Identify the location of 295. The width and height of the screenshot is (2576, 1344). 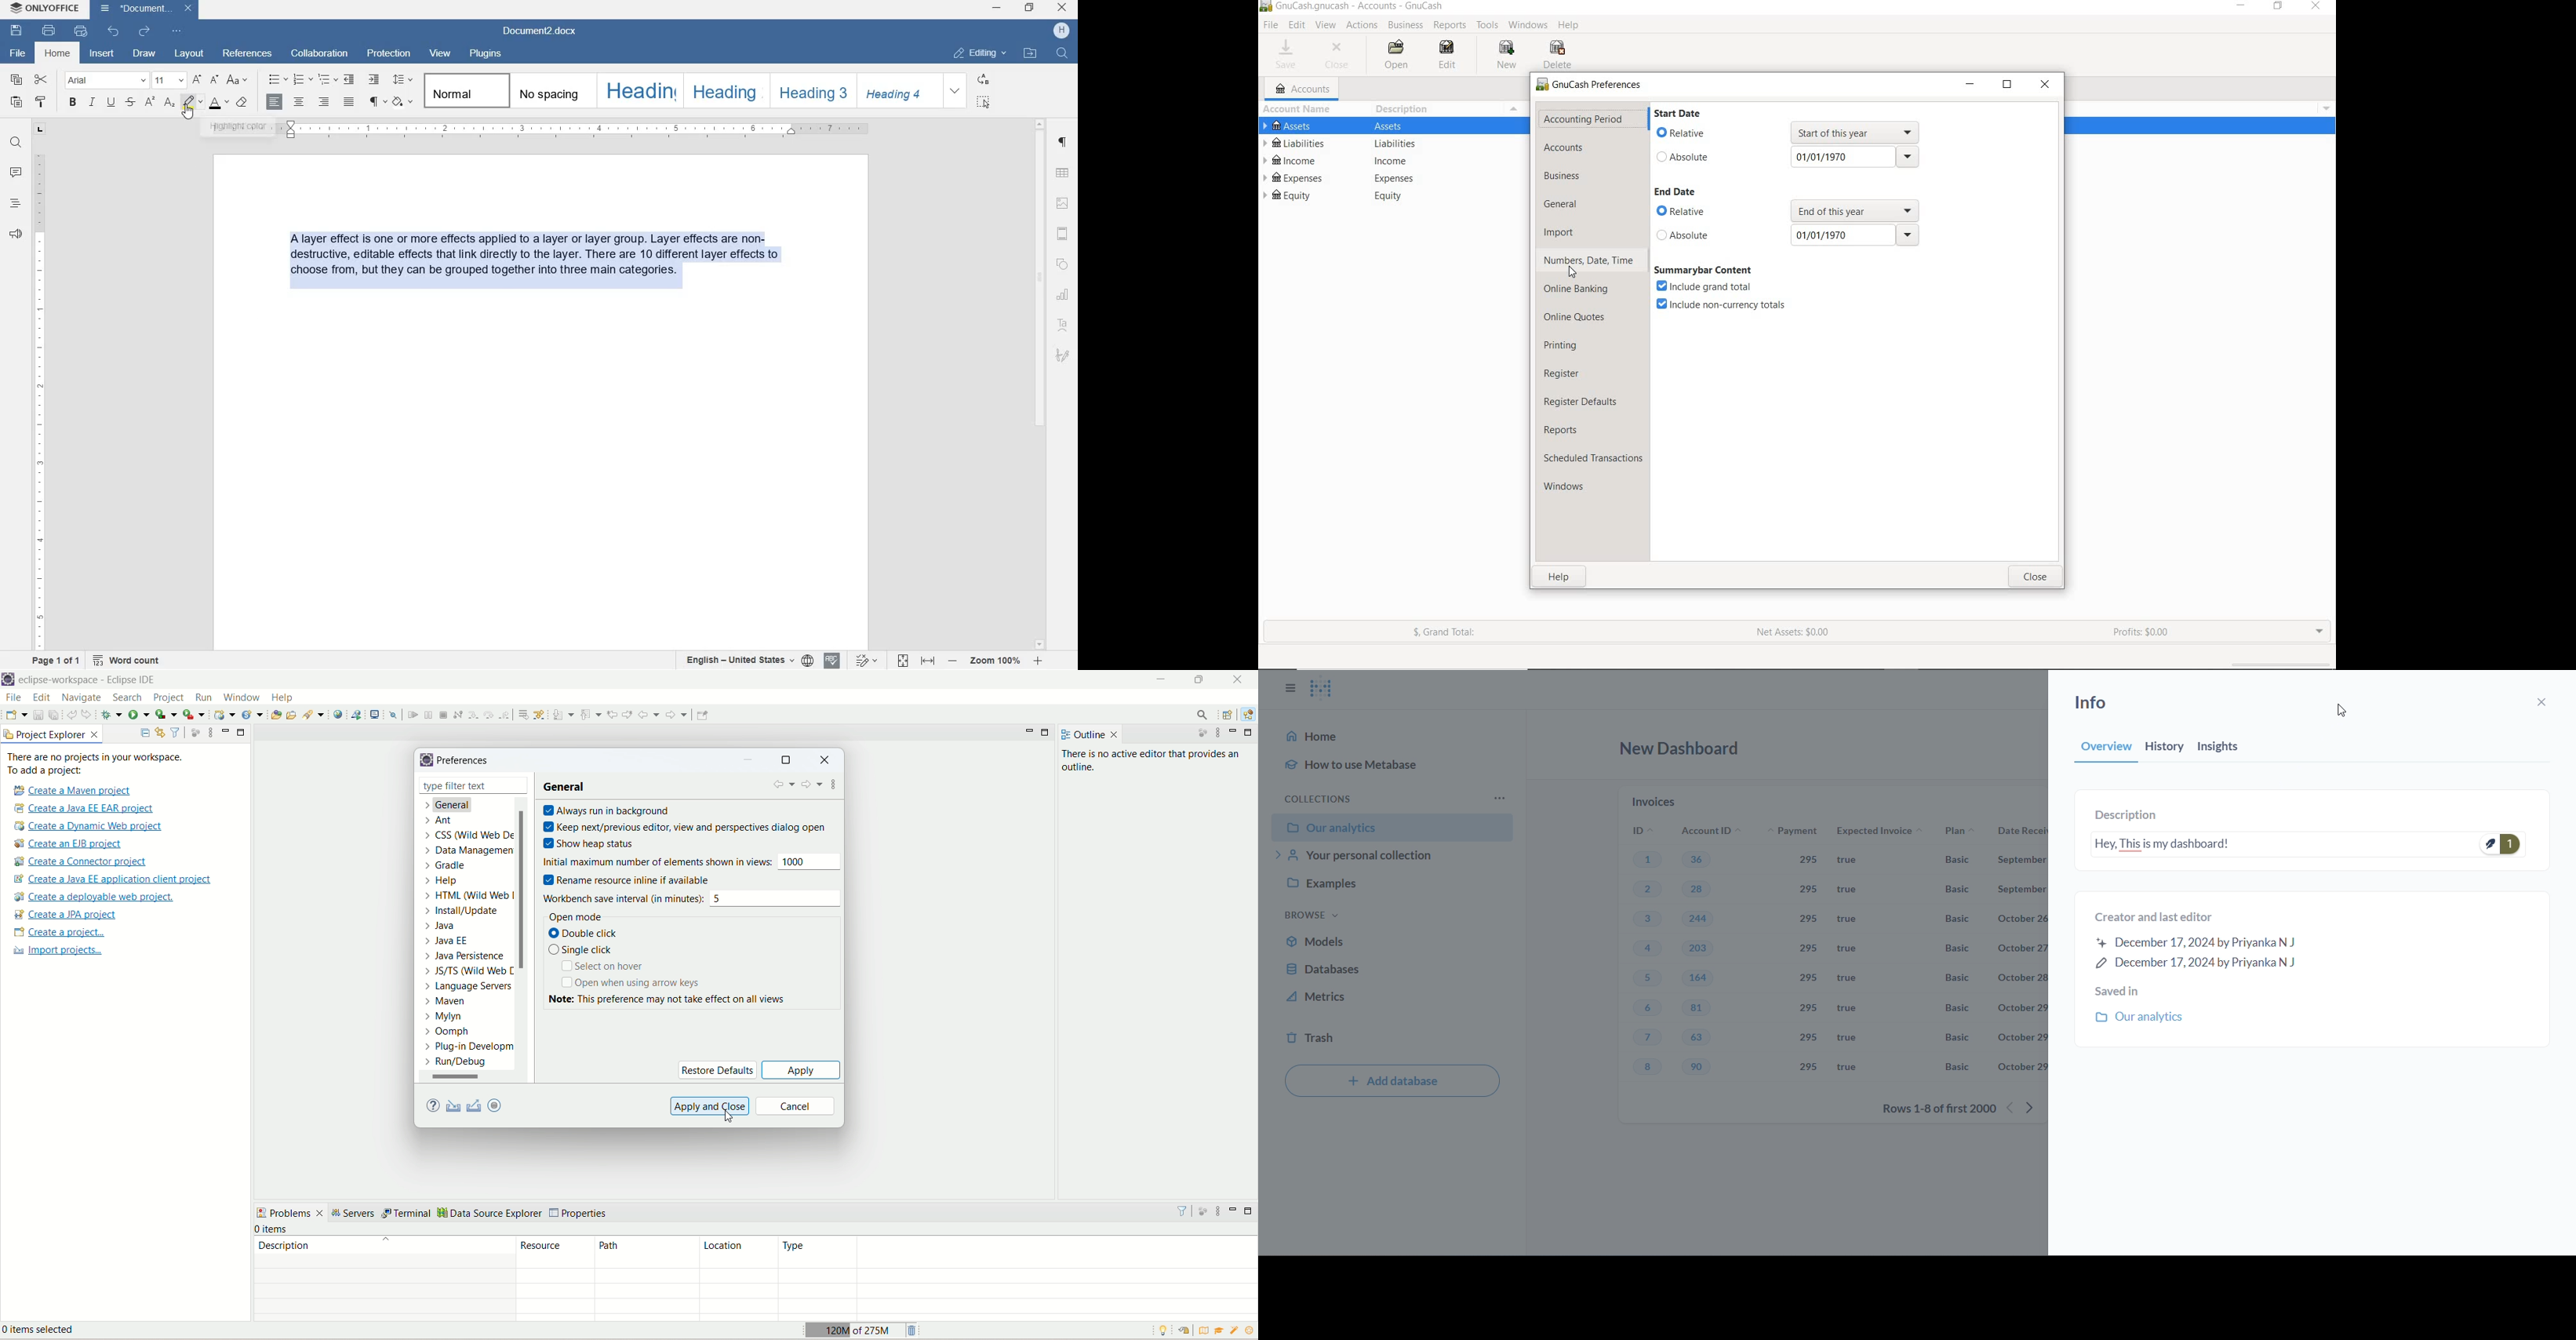
(1809, 1067).